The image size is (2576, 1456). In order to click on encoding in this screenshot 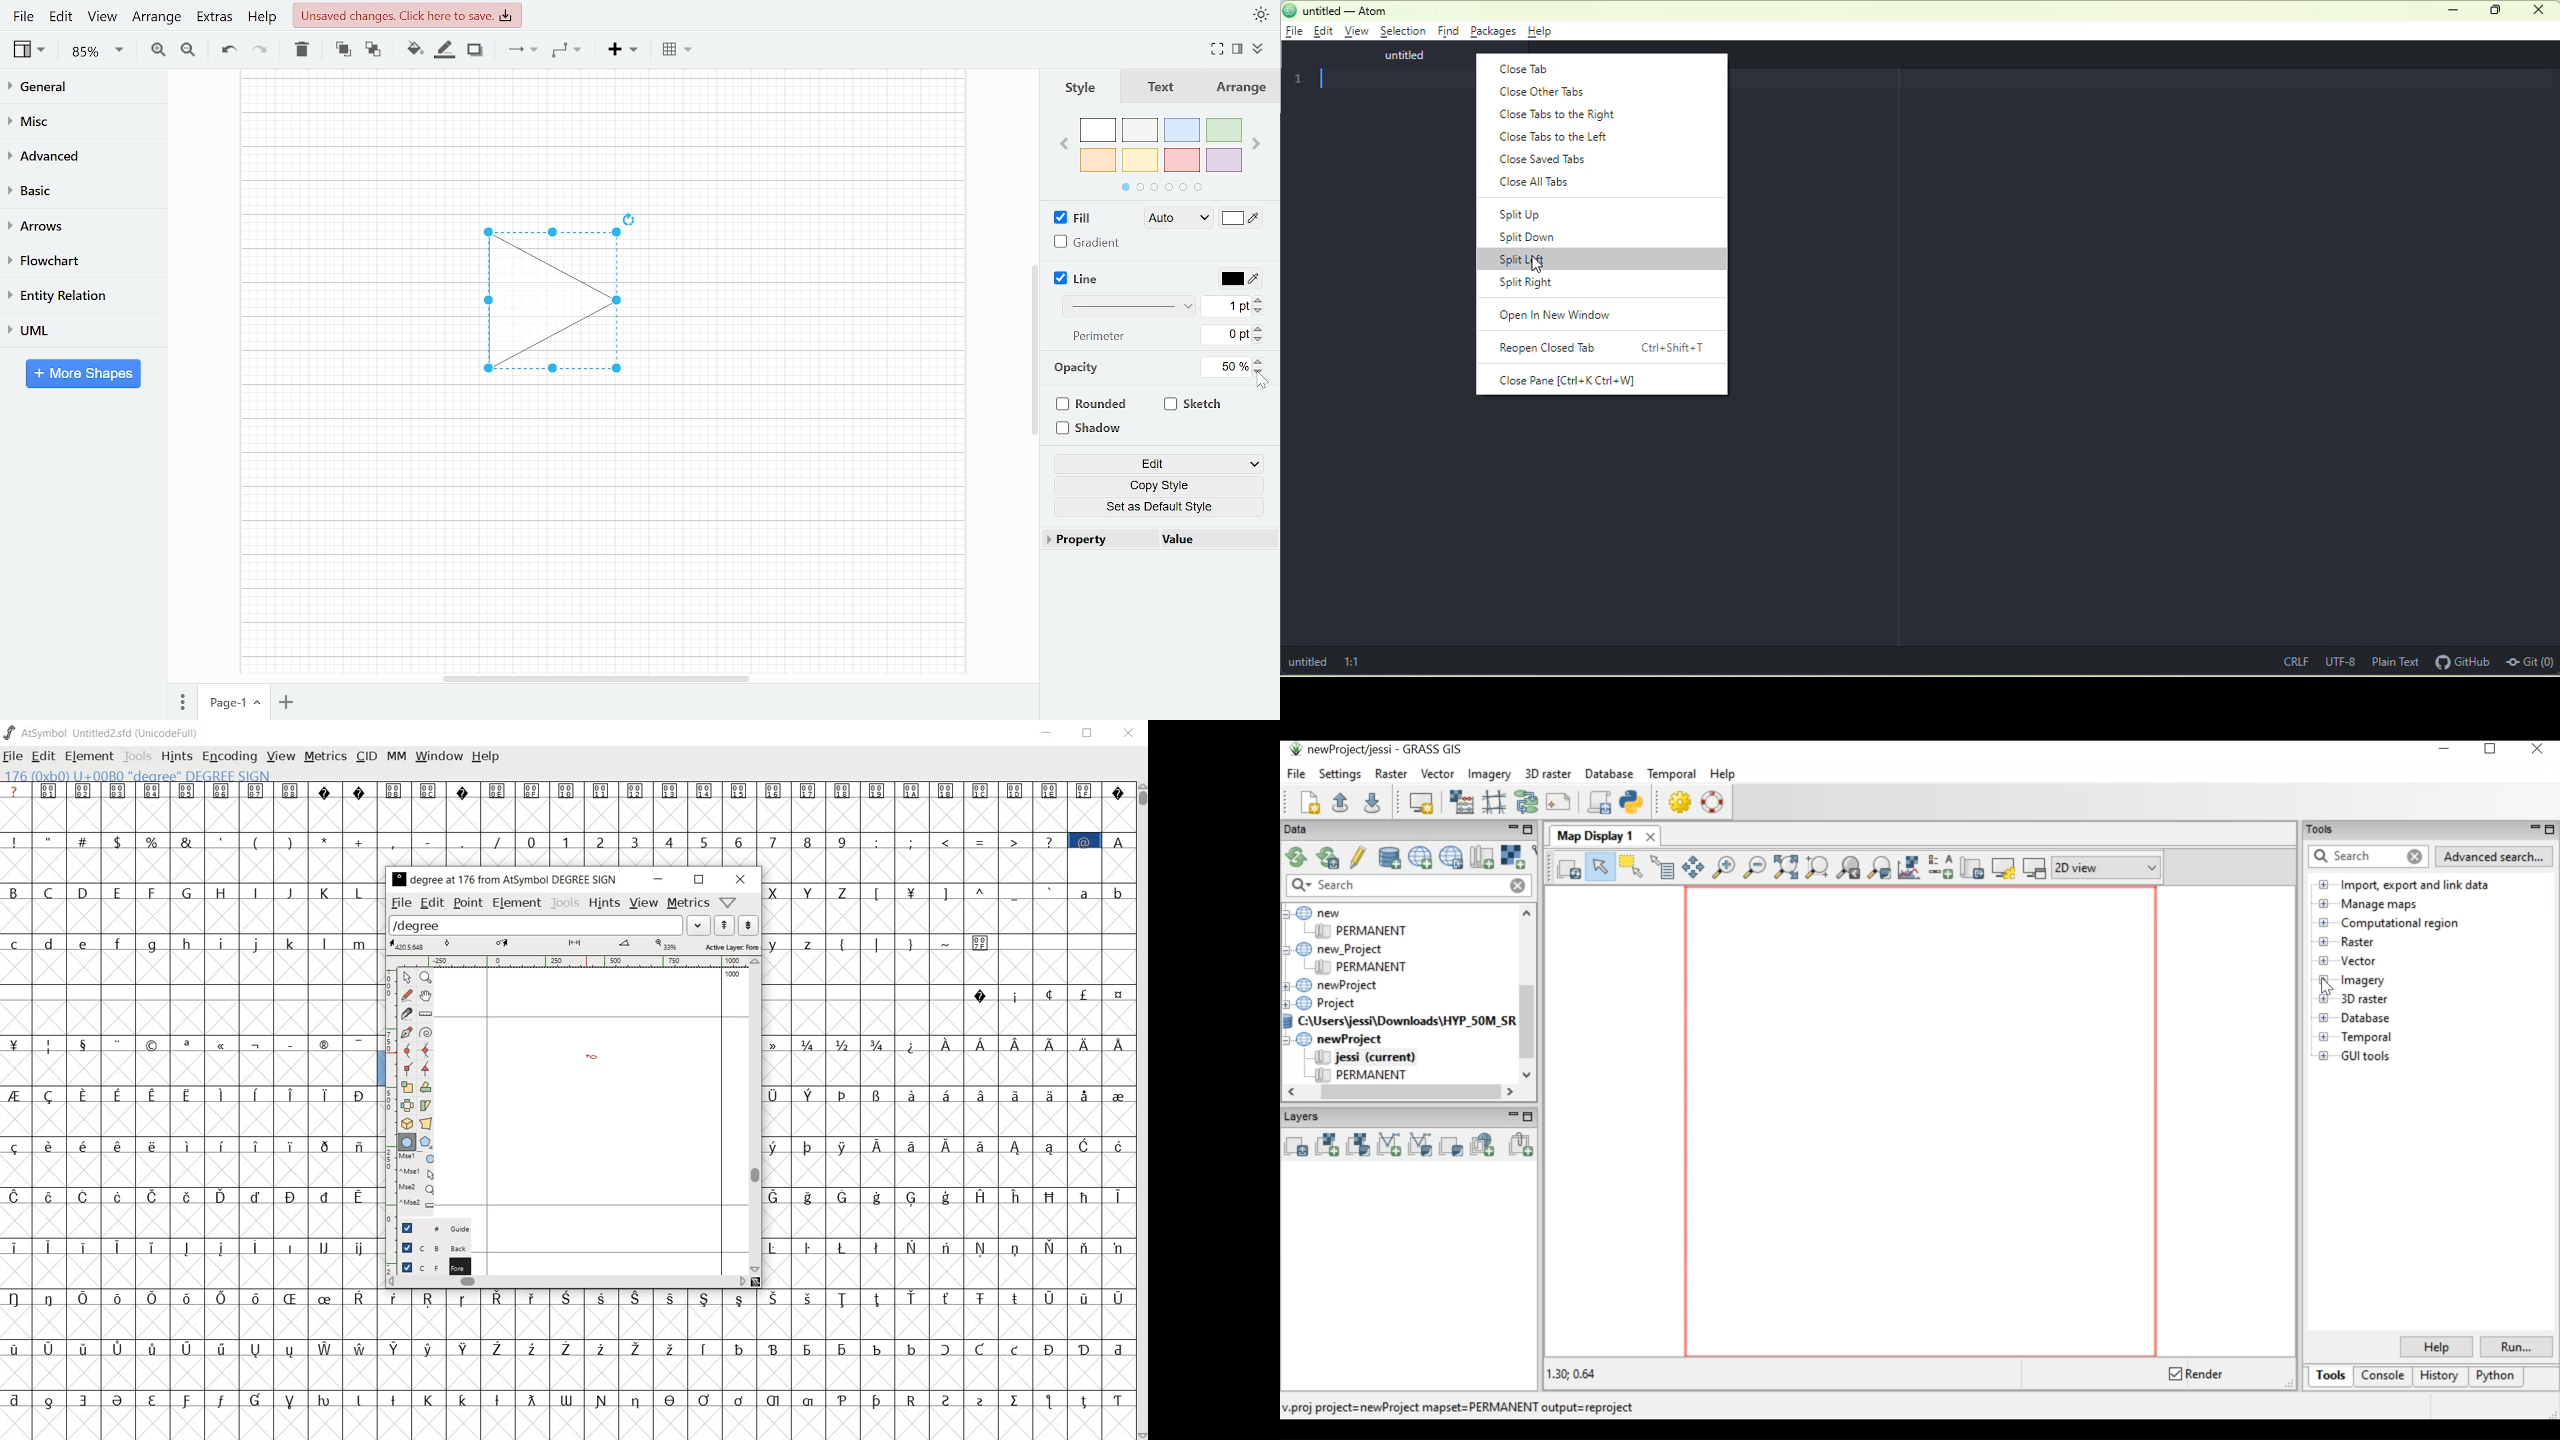, I will do `click(230, 756)`.